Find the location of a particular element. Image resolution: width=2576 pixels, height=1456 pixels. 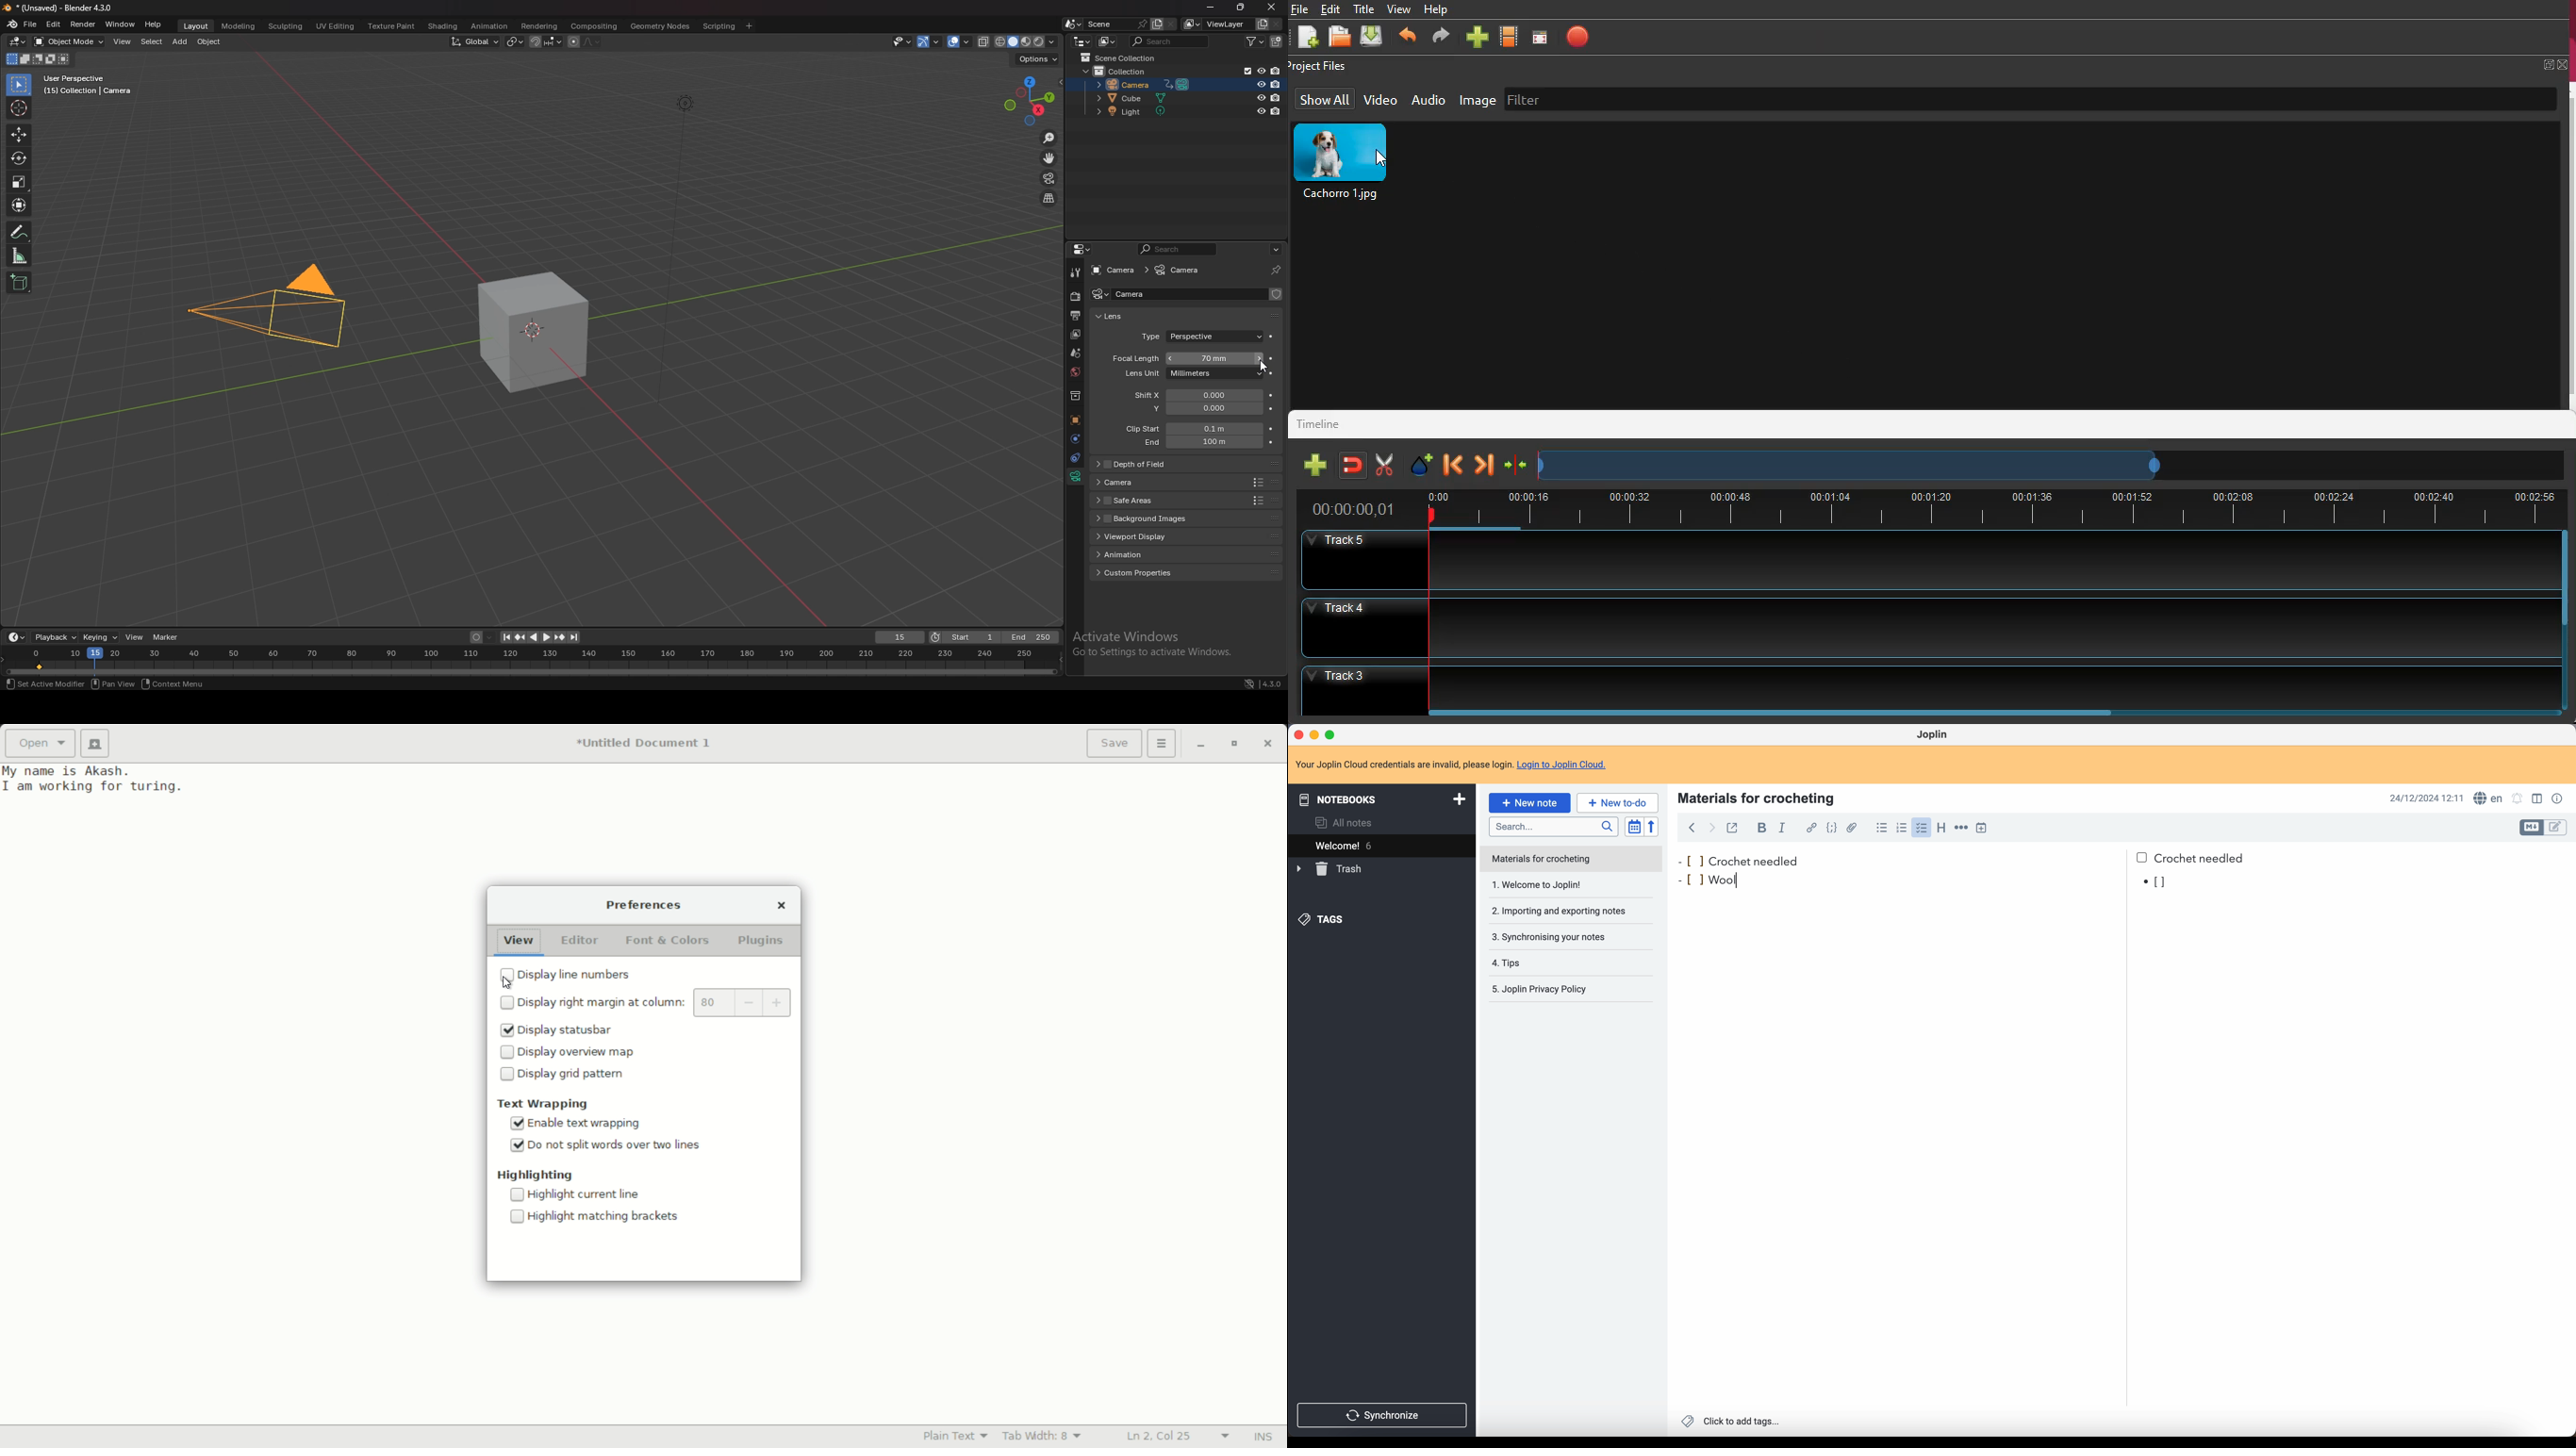

click on new note is located at coordinates (1530, 803).